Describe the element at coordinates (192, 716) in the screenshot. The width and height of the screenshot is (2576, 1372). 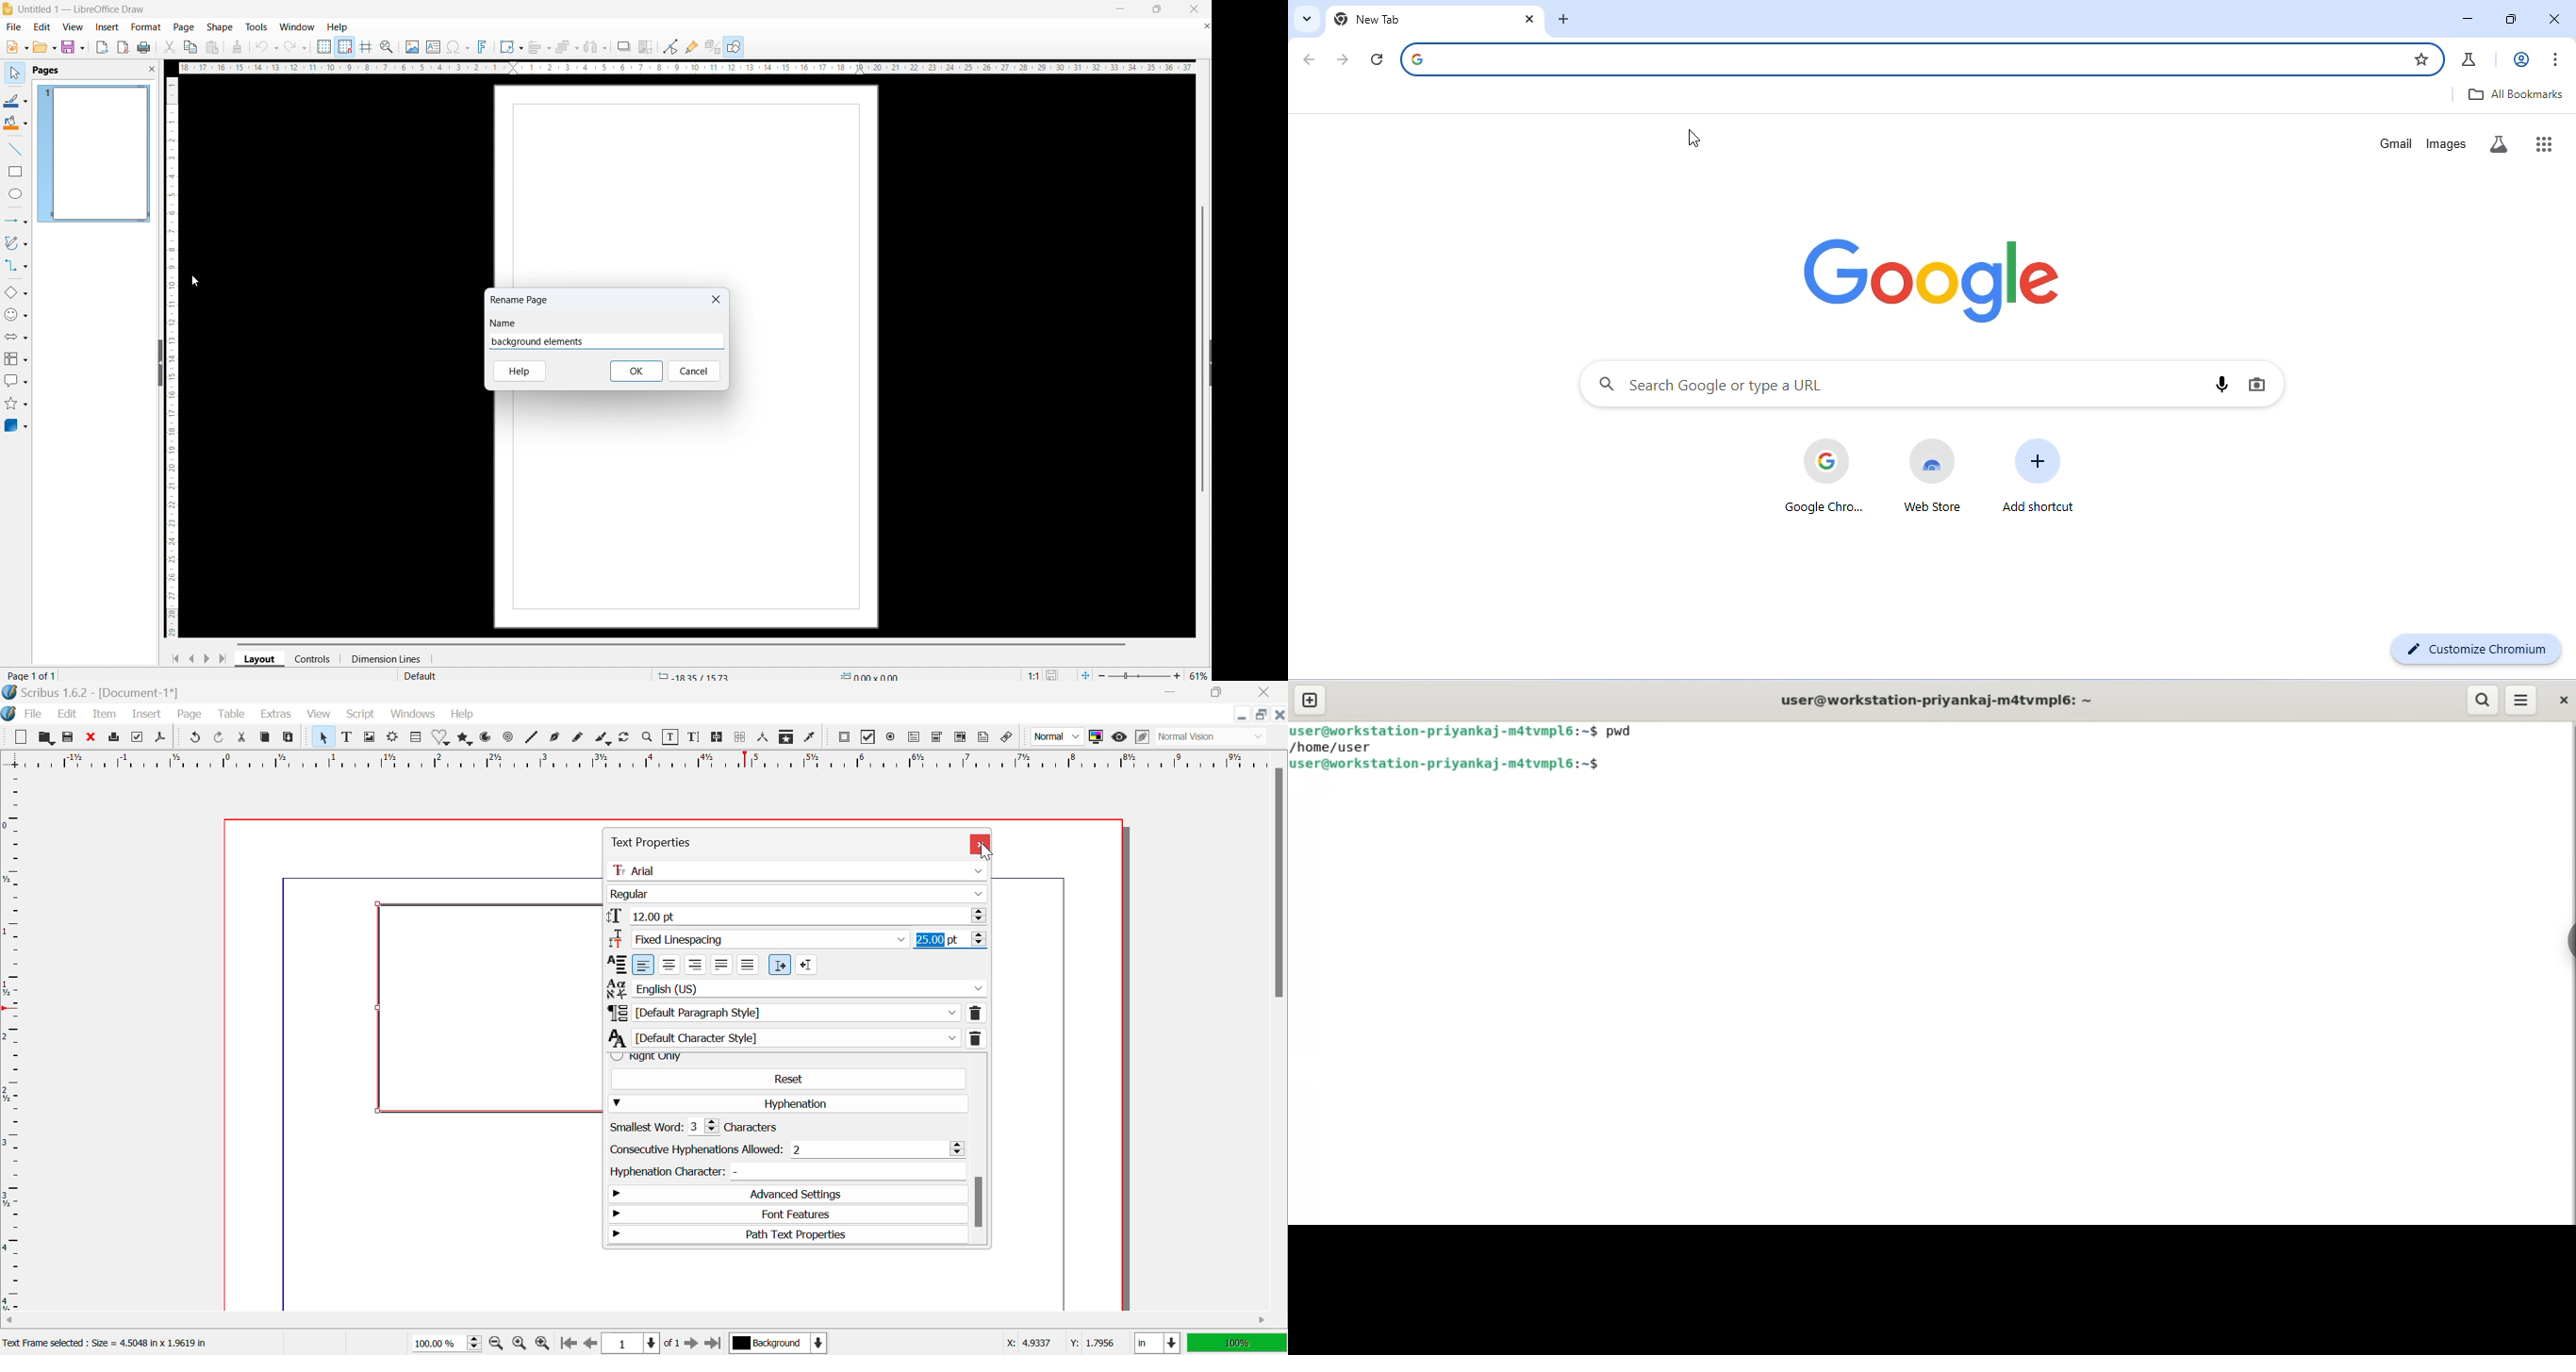
I see `Page` at that location.